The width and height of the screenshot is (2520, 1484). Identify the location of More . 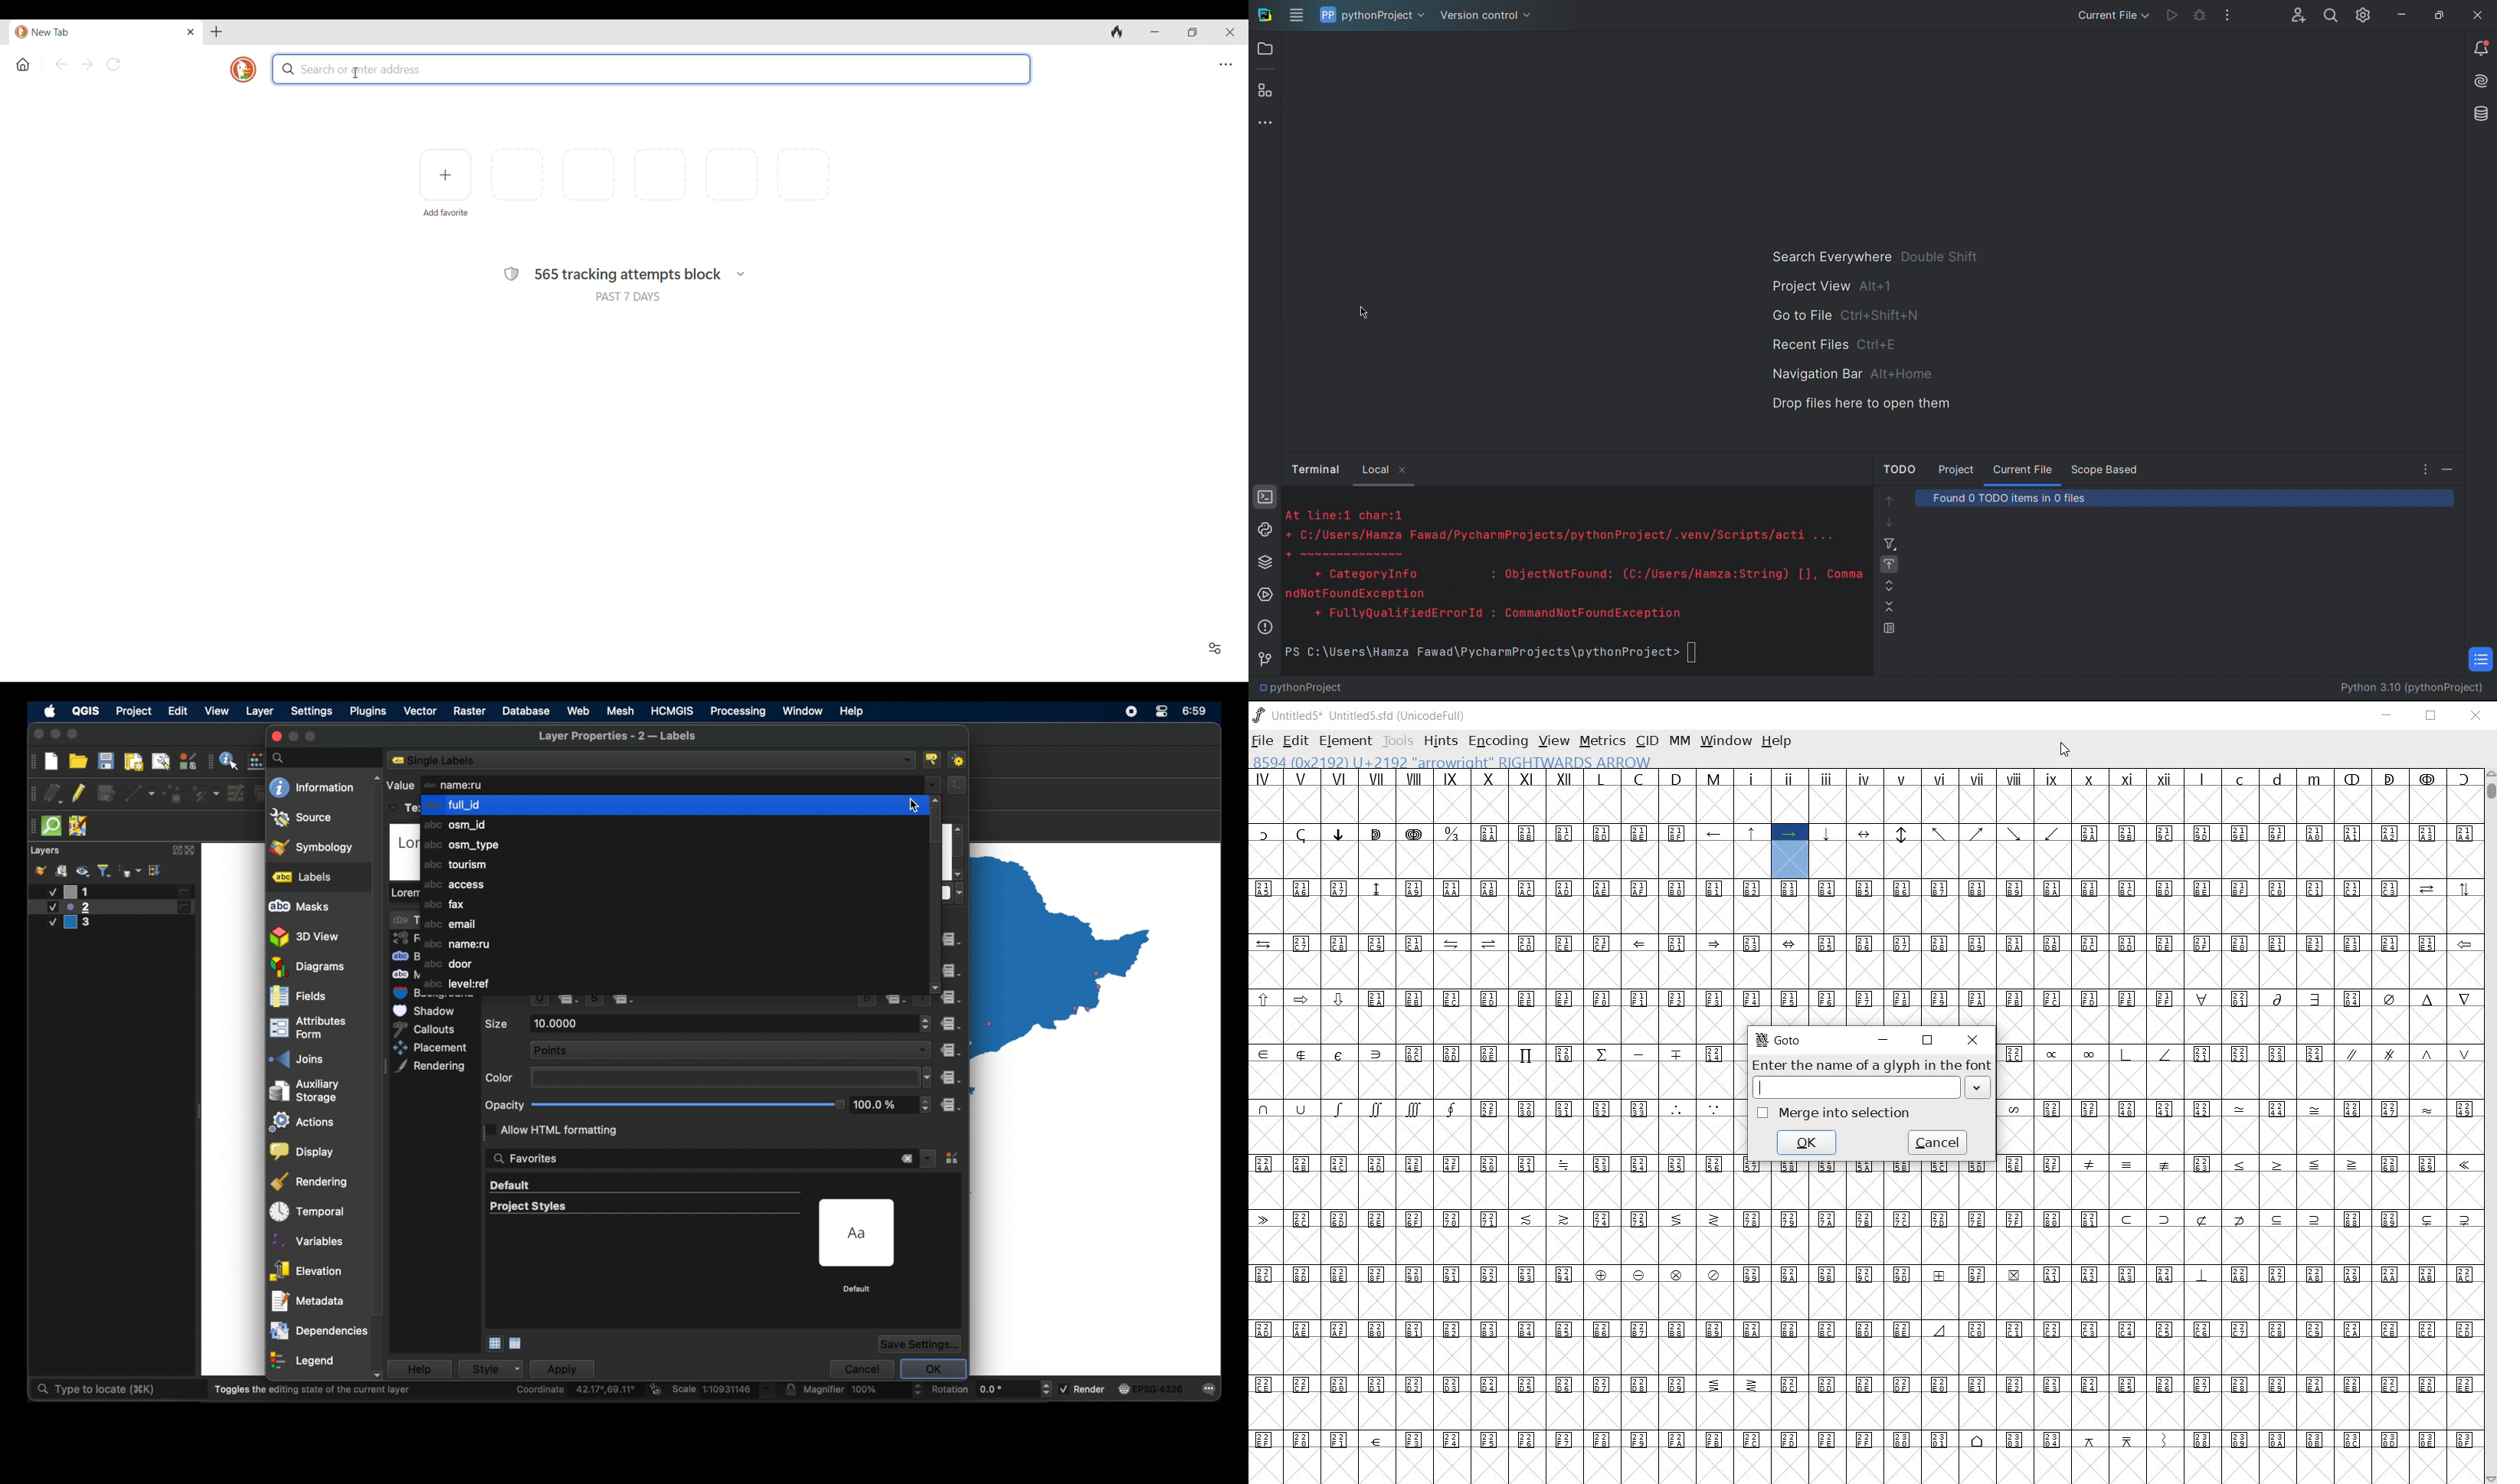
(1265, 123).